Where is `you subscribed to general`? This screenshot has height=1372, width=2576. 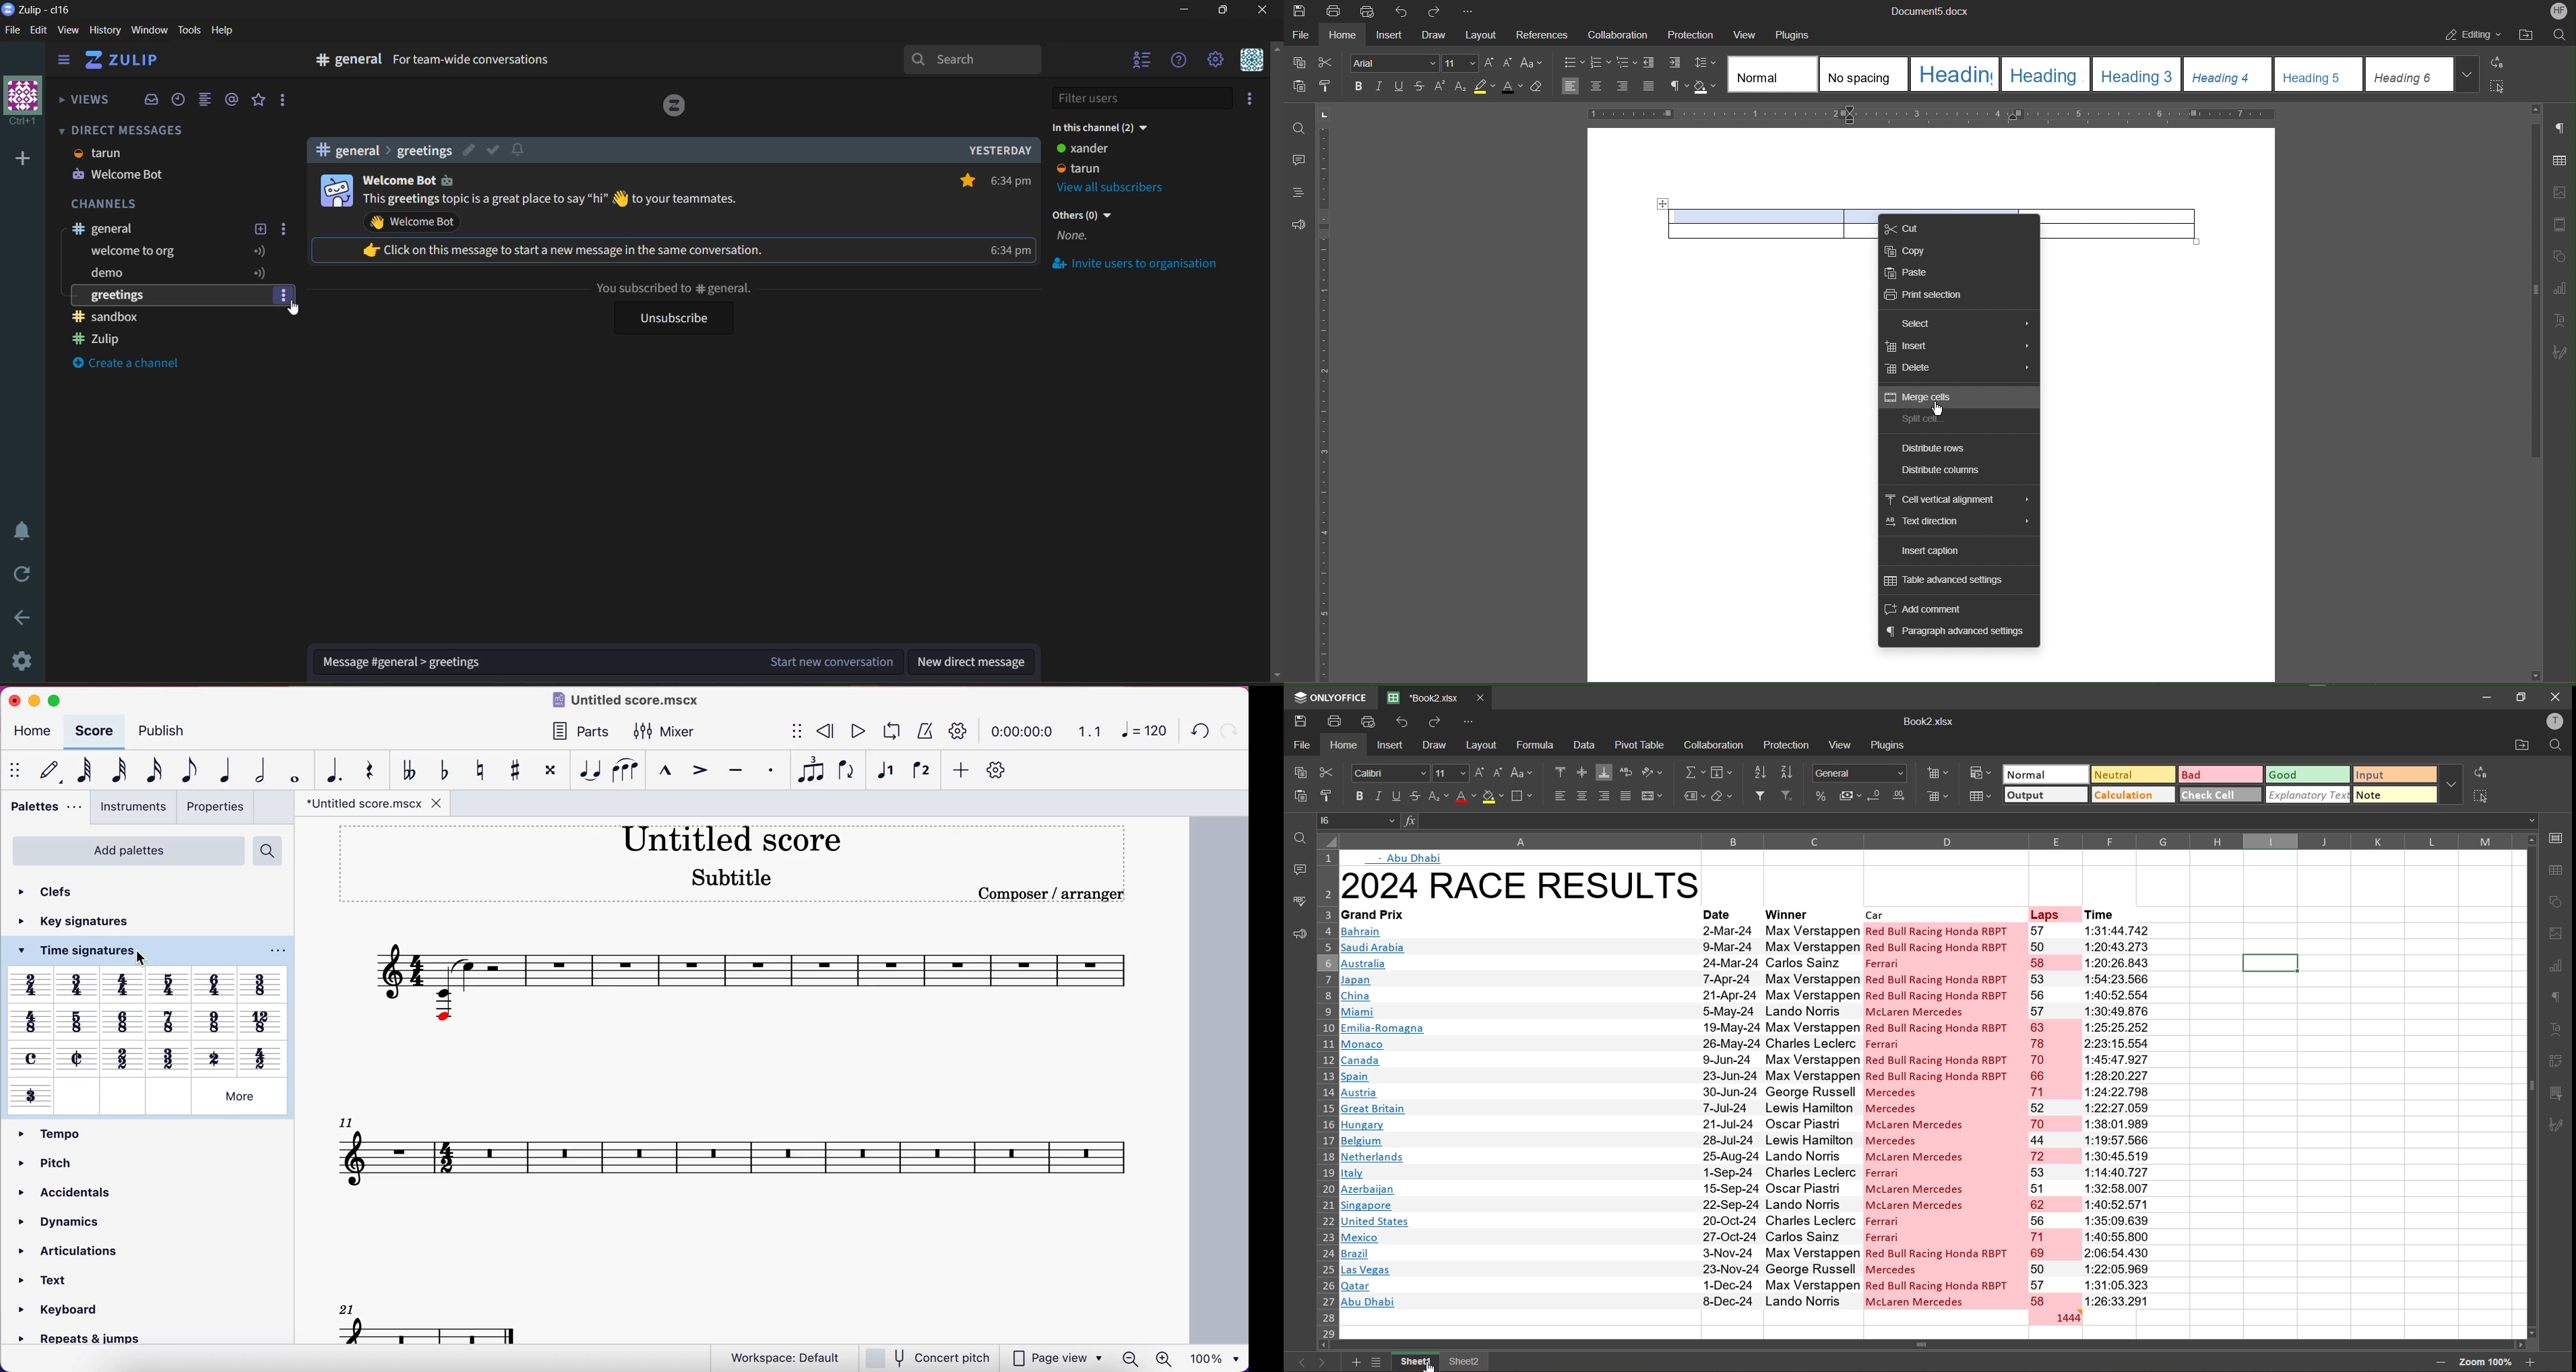 you subscribed to general is located at coordinates (673, 289).